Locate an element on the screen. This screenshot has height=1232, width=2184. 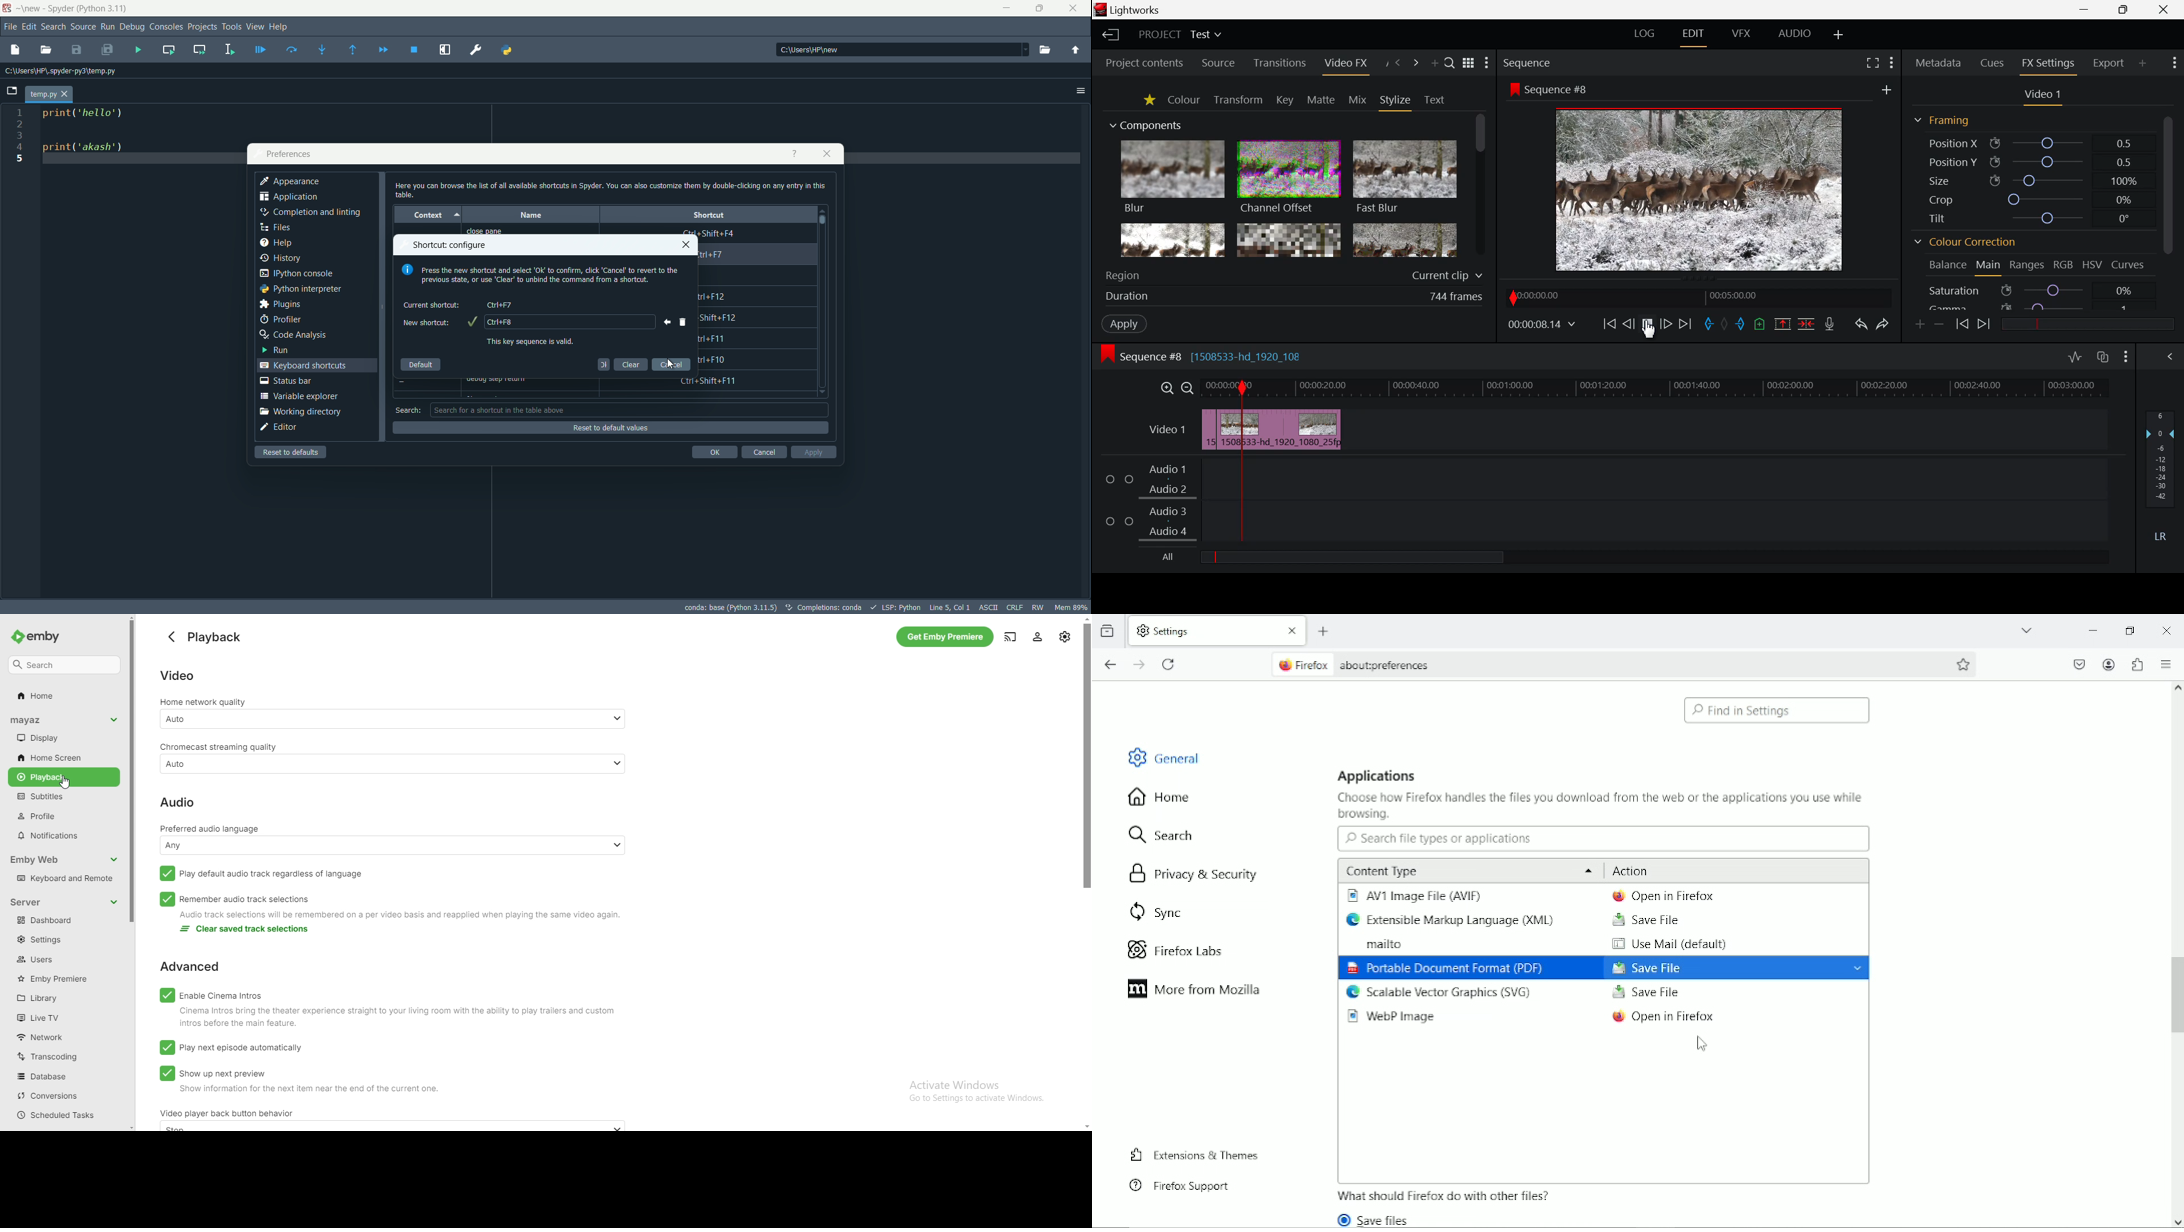
Frame Time is located at coordinates (1542, 324).